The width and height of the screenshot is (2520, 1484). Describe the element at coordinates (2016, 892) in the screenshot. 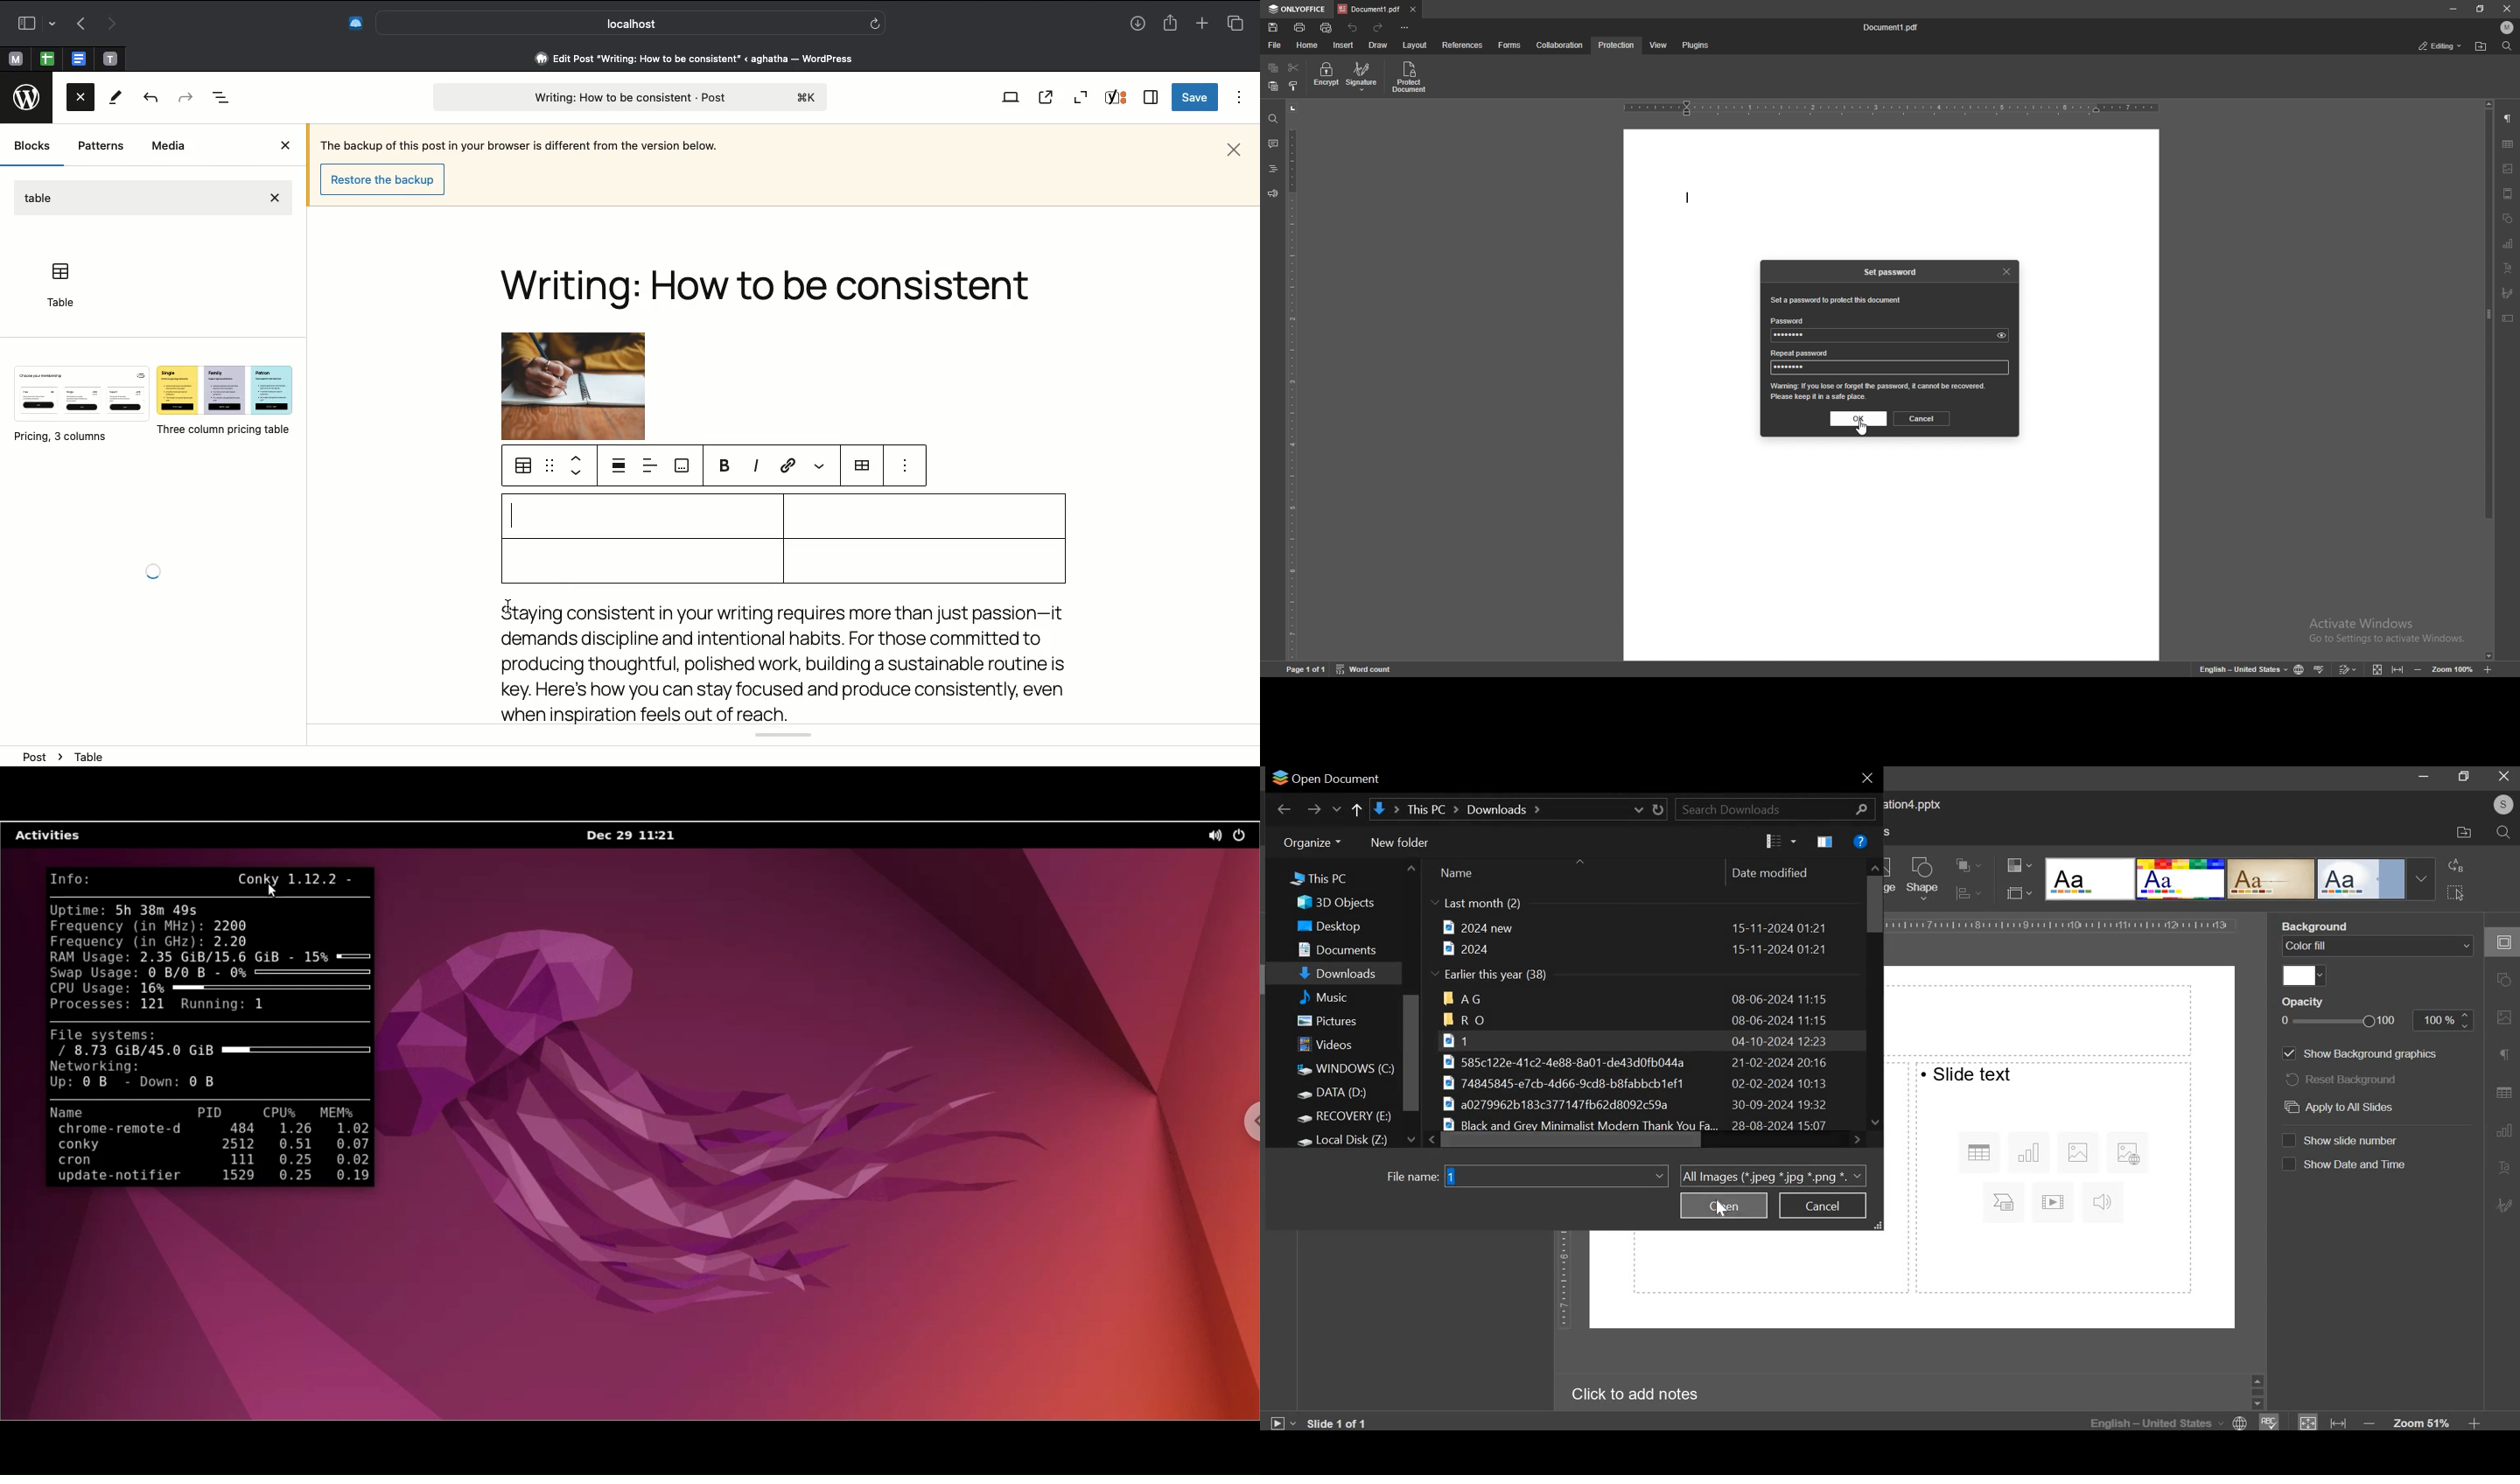

I see `select slide size` at that location.